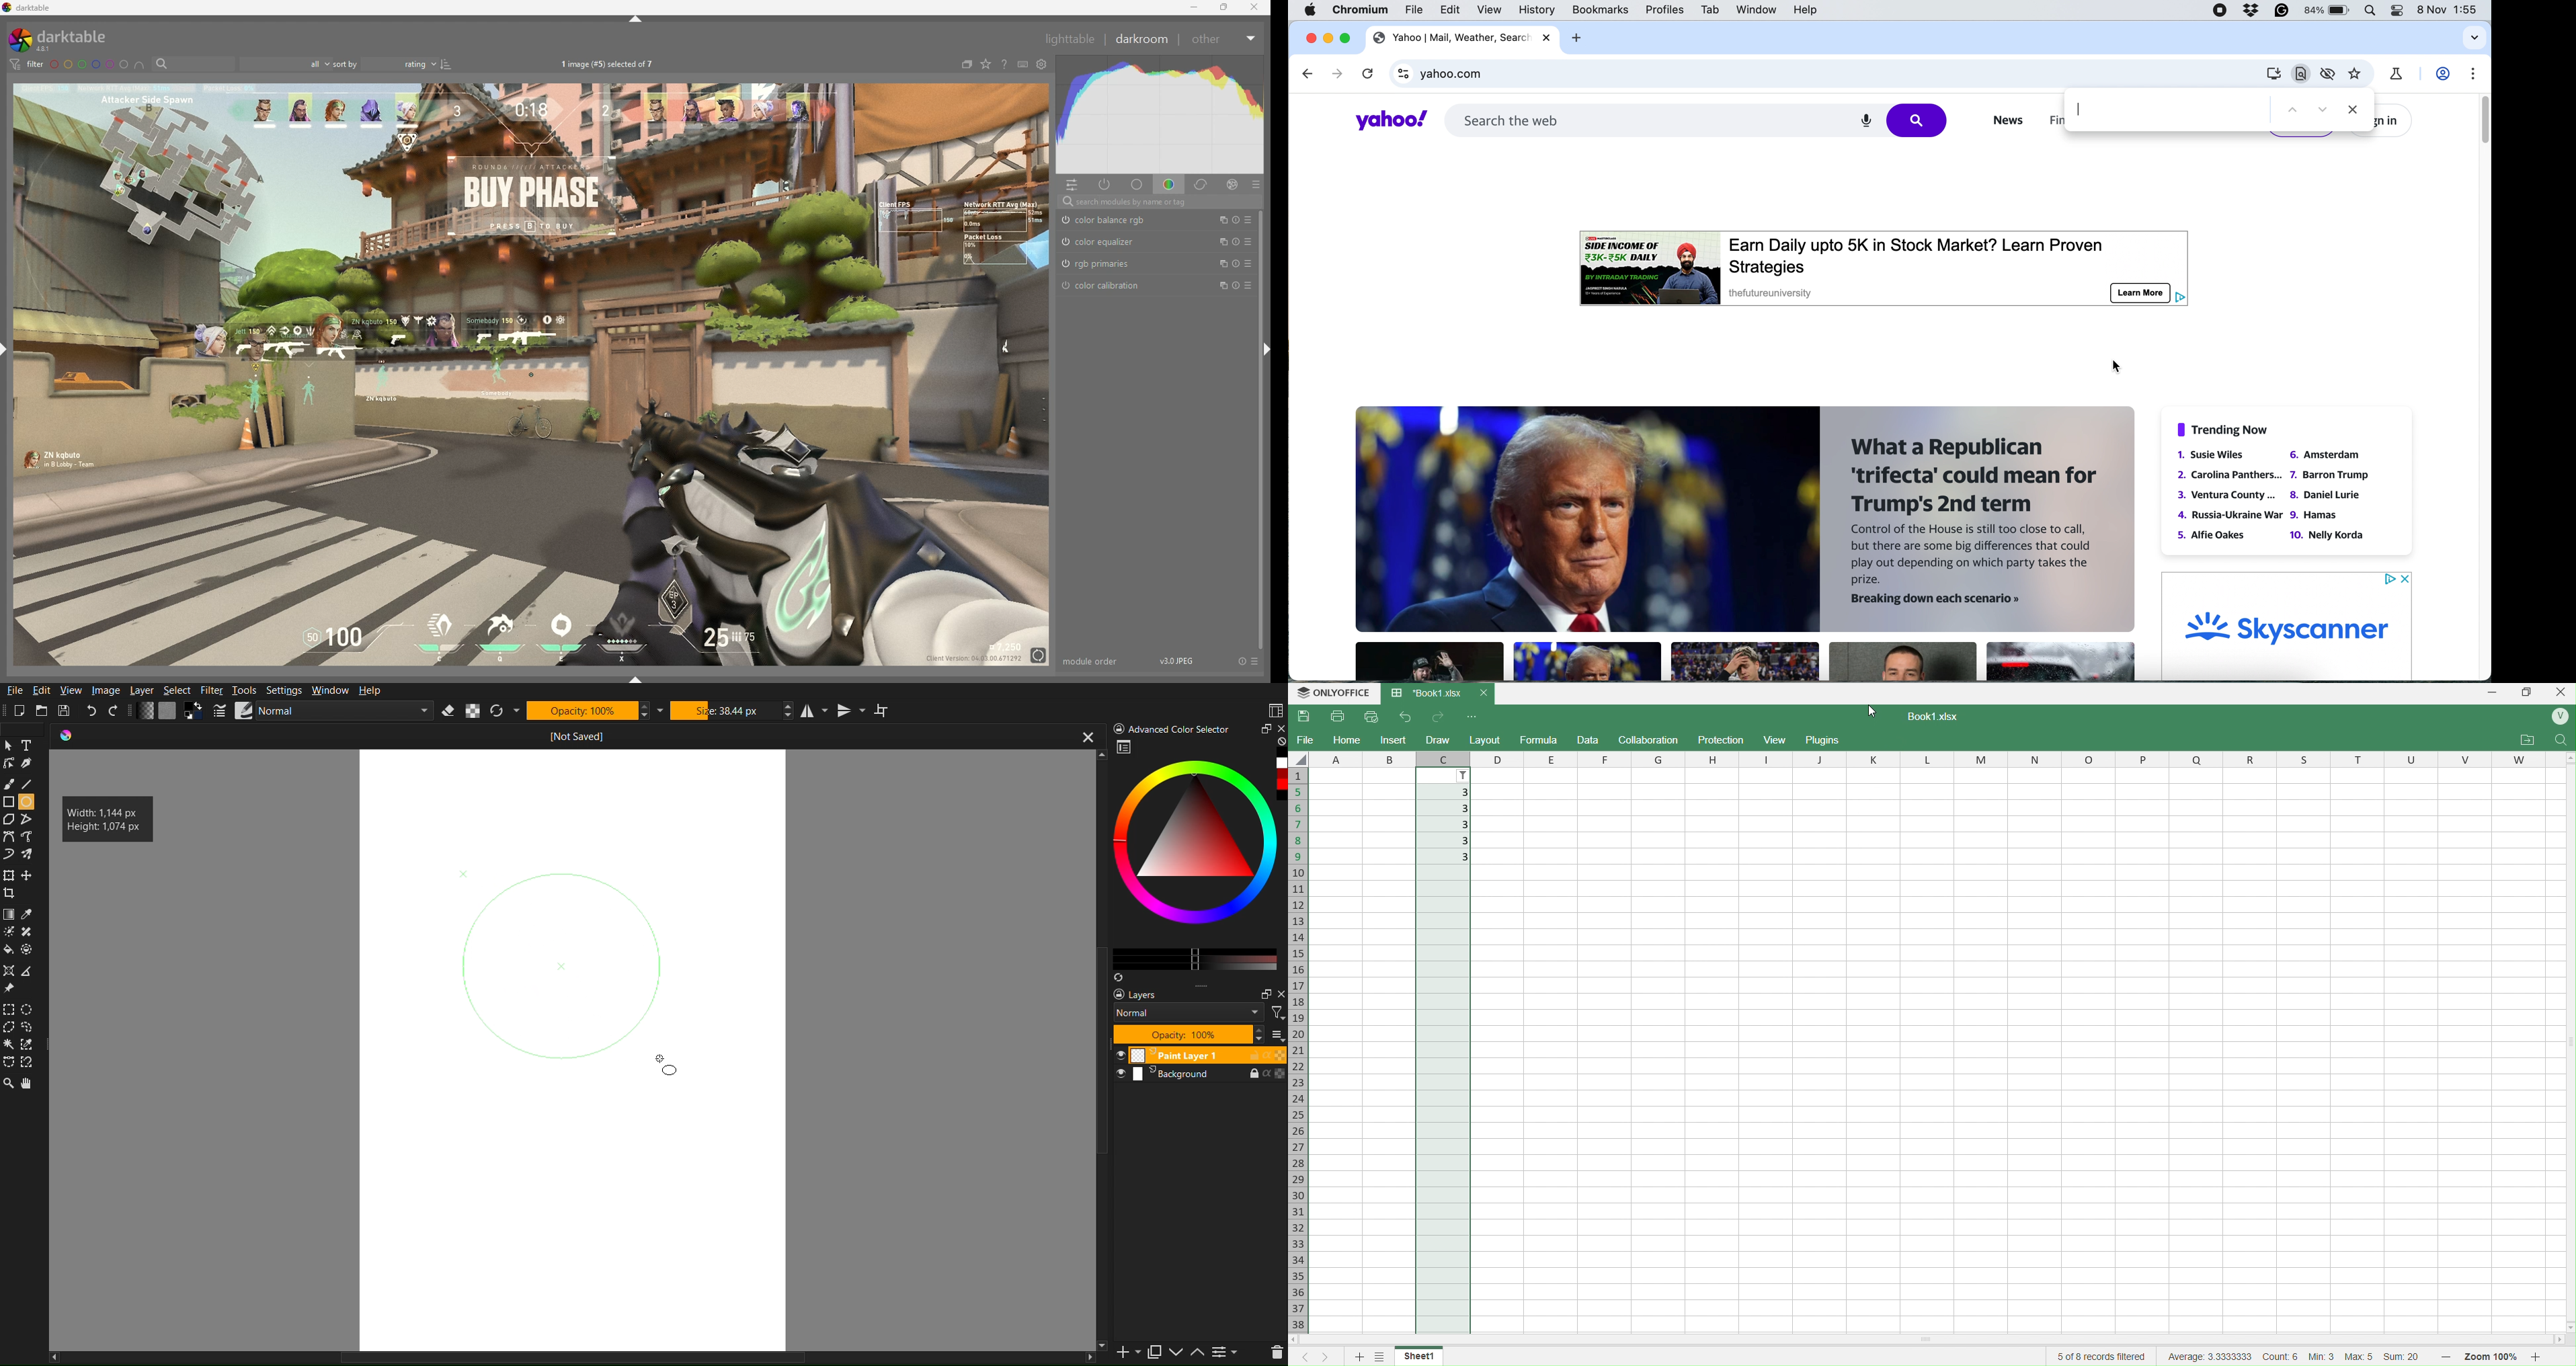 The height and width of the screenshot is (1372, 2576). I want to click on Draw, so click(1437, 739).